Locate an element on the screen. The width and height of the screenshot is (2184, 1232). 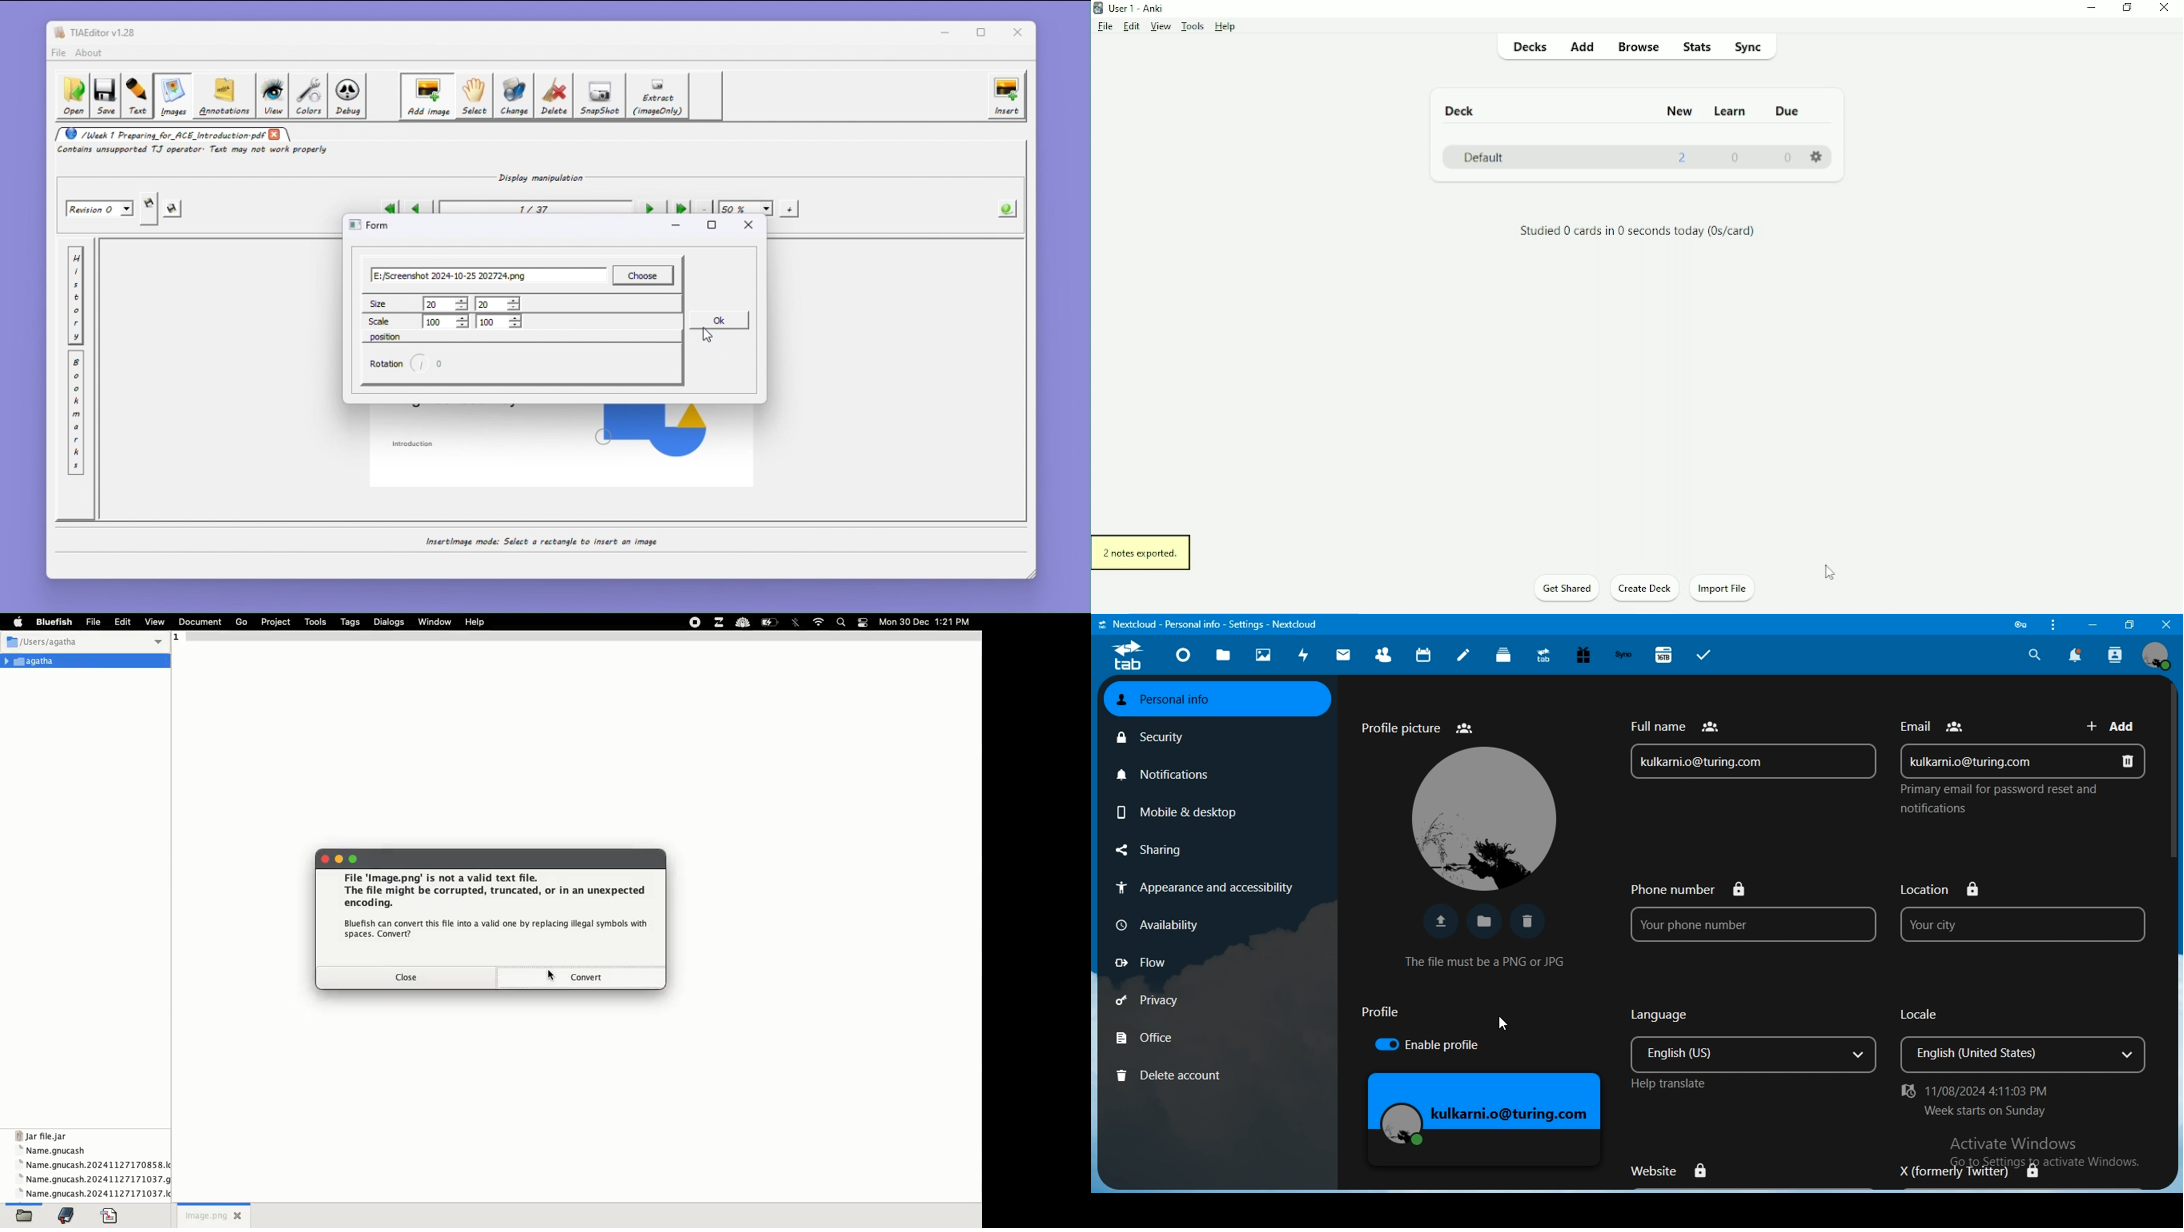
New is located at coordinates (1681, 112).